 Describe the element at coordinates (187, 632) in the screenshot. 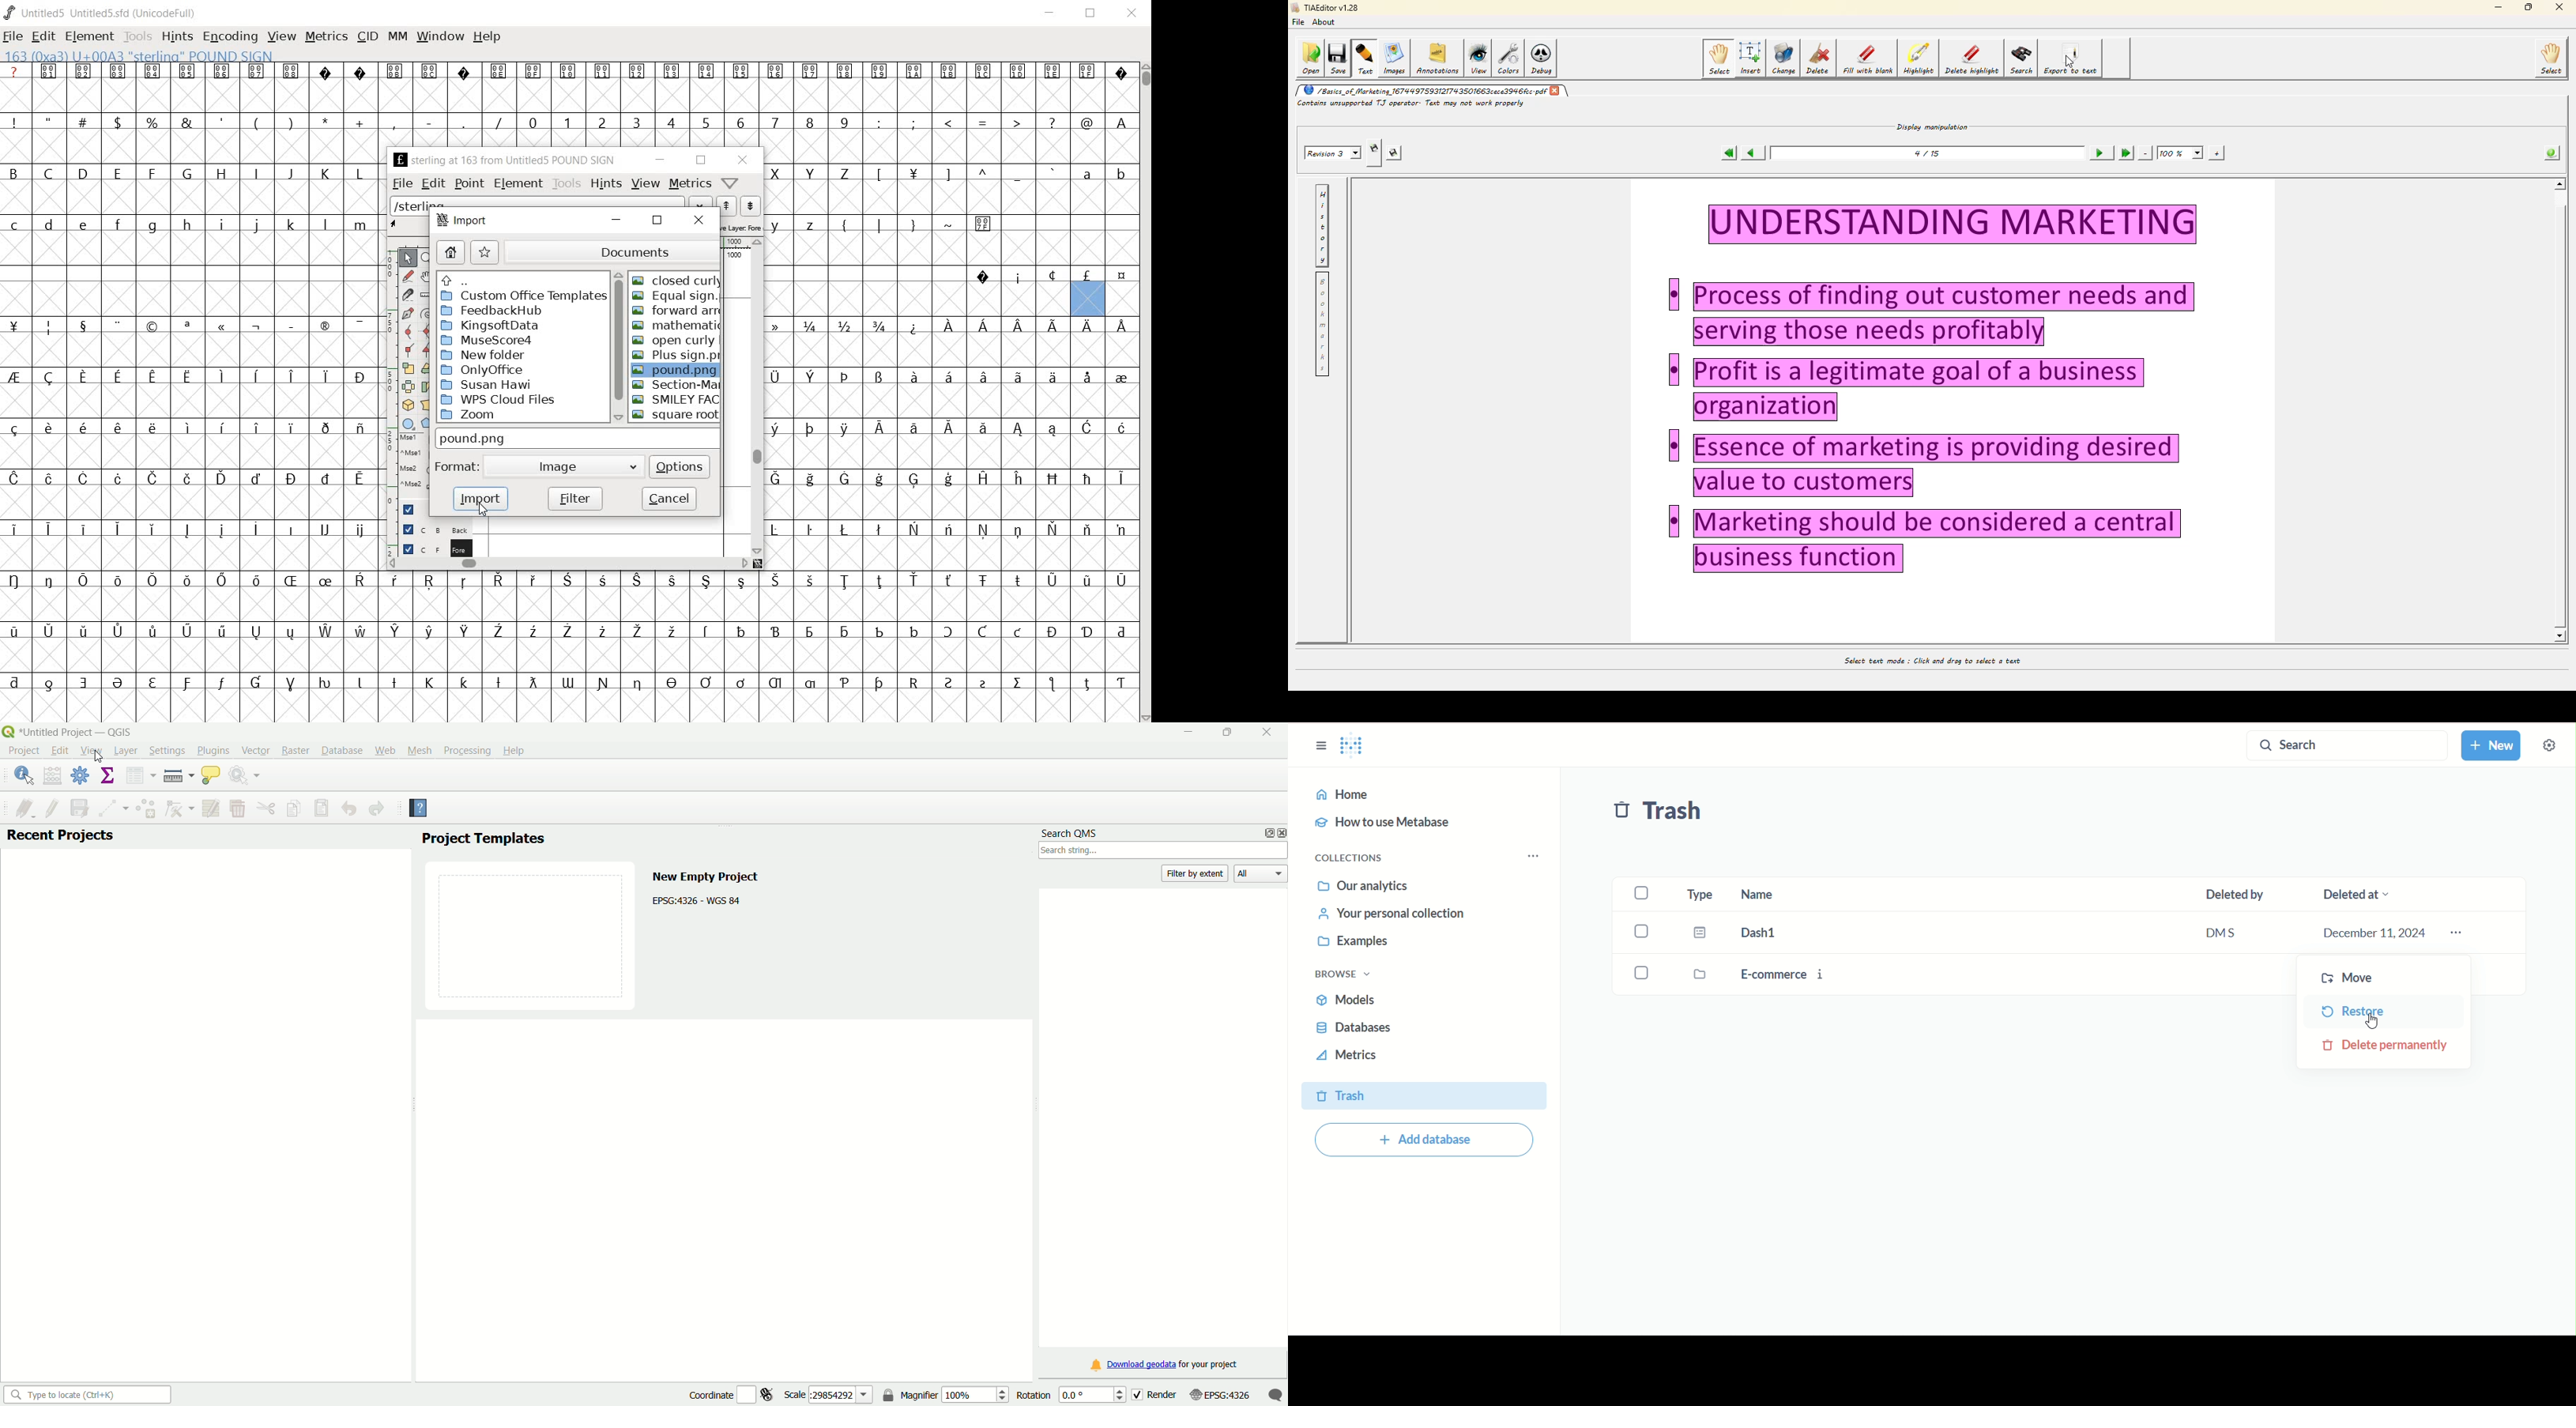

I see `Symbol` at that location.